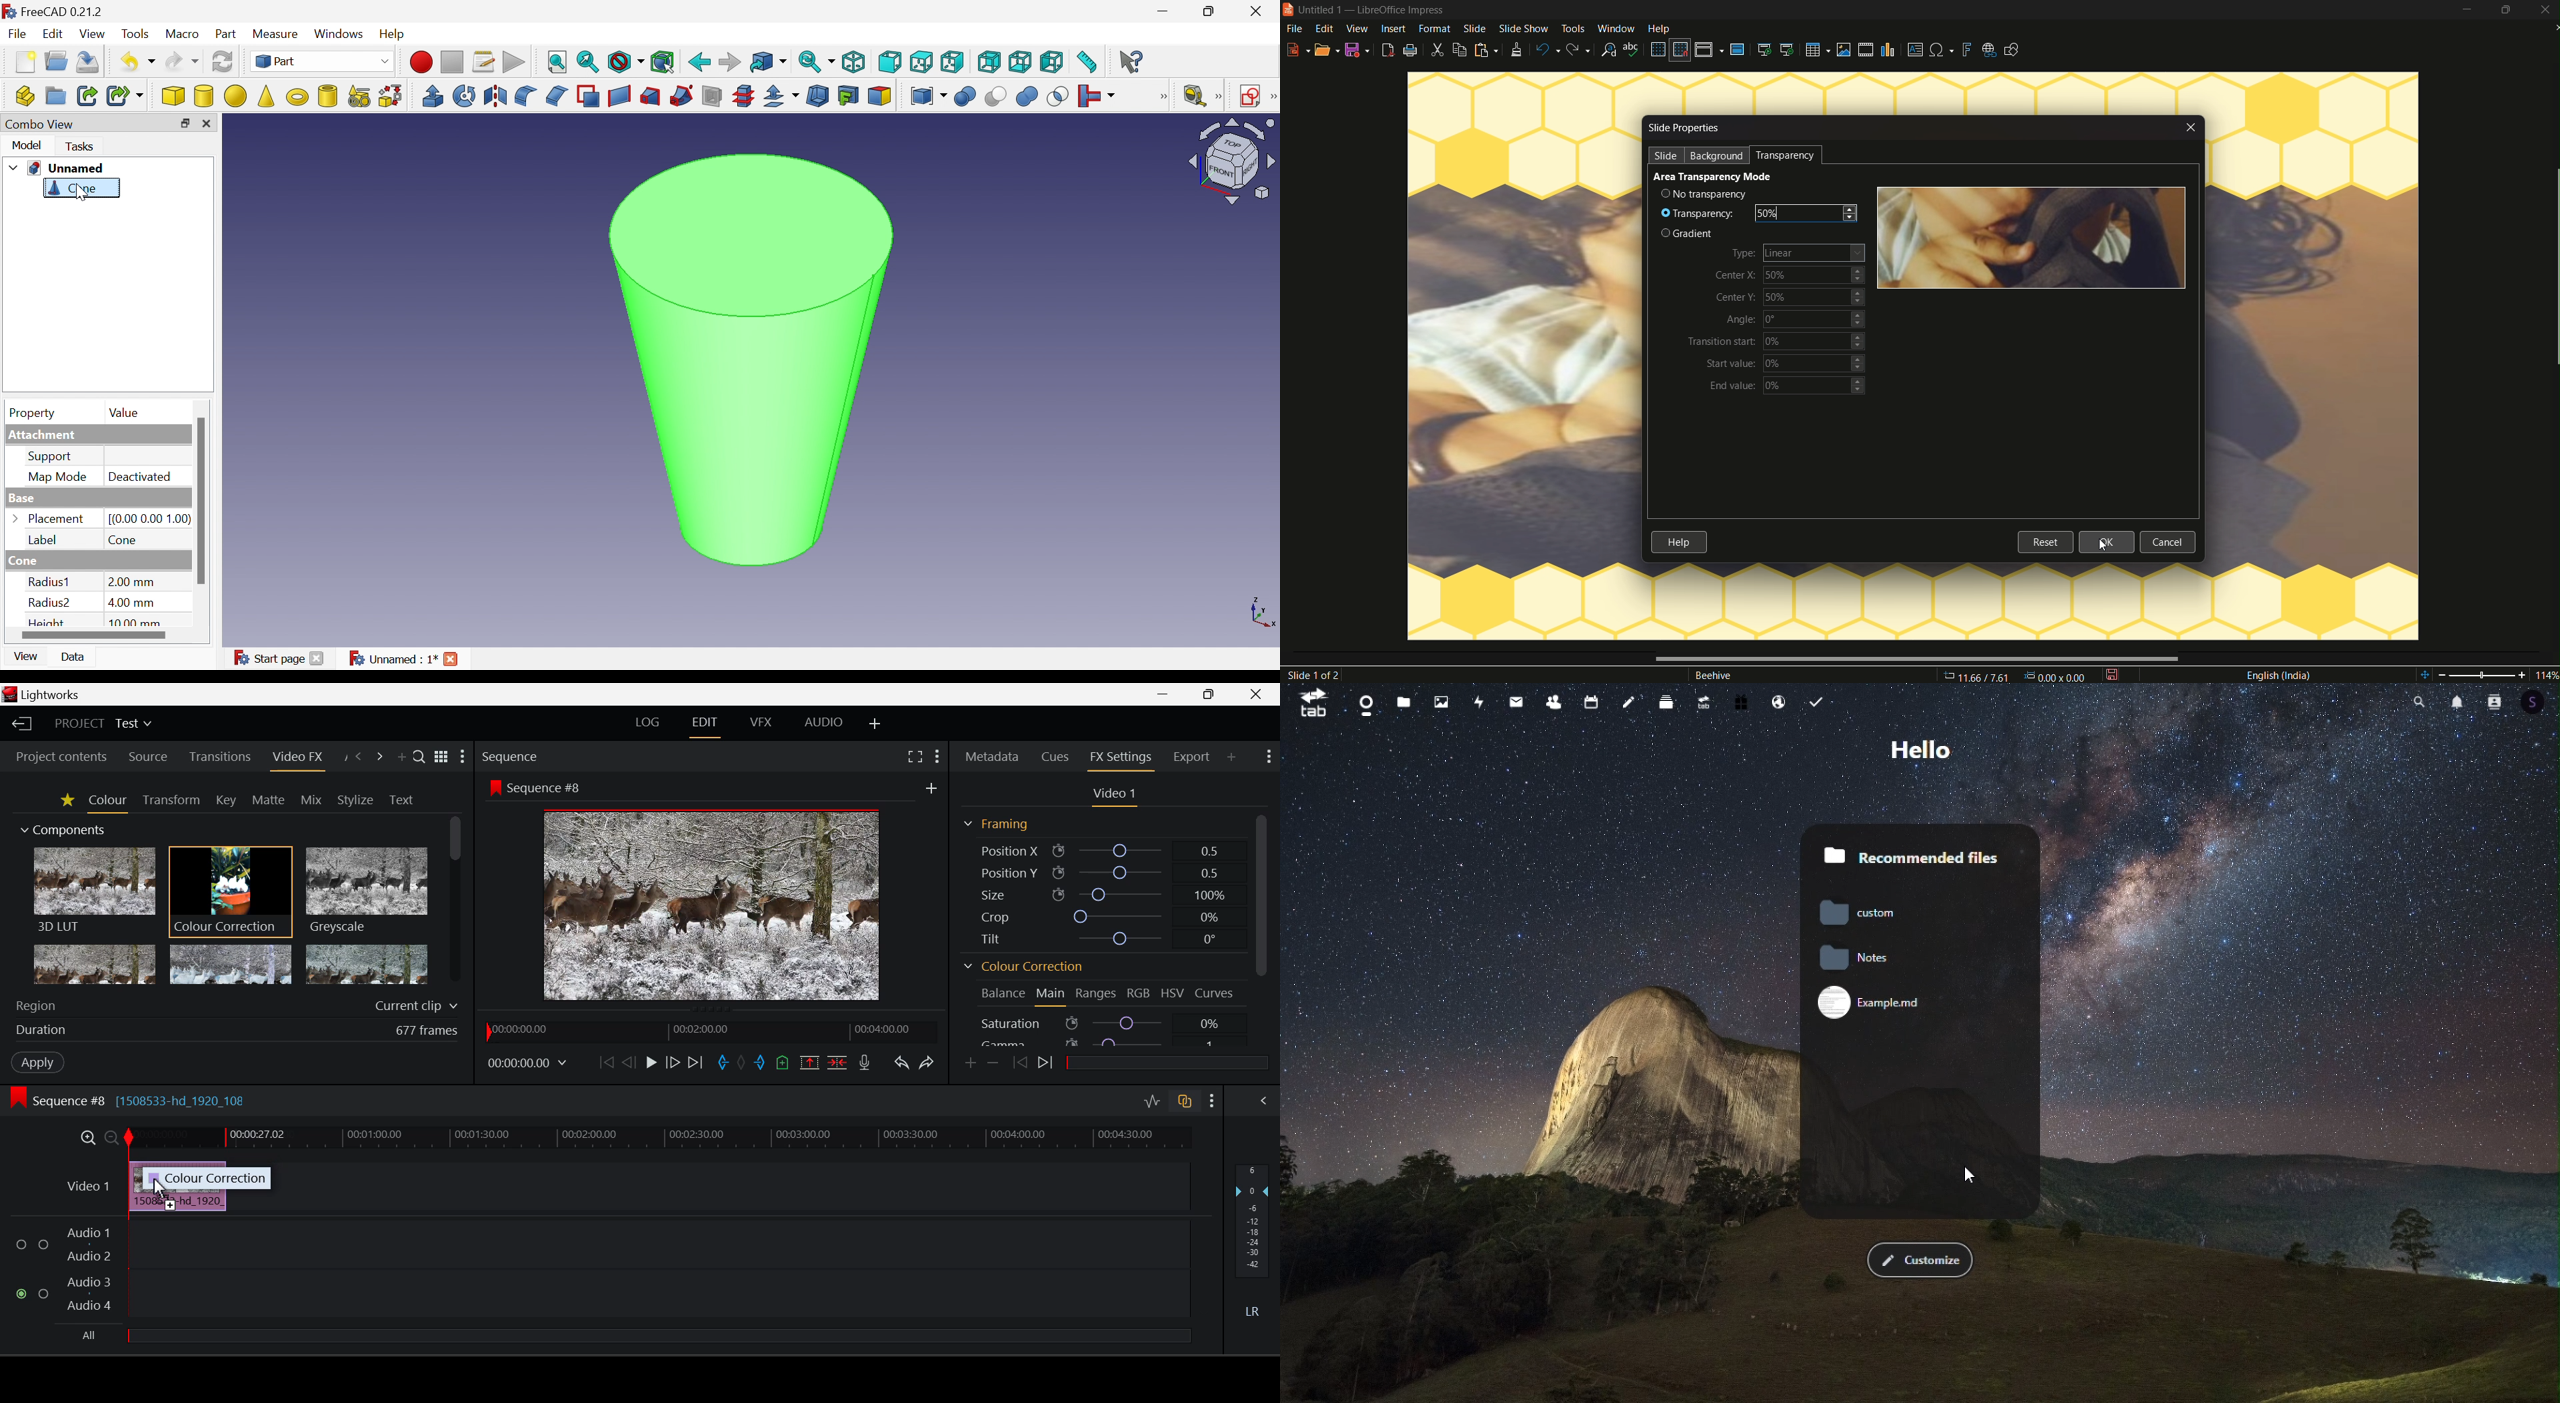 This screenshot has height=1428, width=2576. I want to click on slide, so click(1667, 156).